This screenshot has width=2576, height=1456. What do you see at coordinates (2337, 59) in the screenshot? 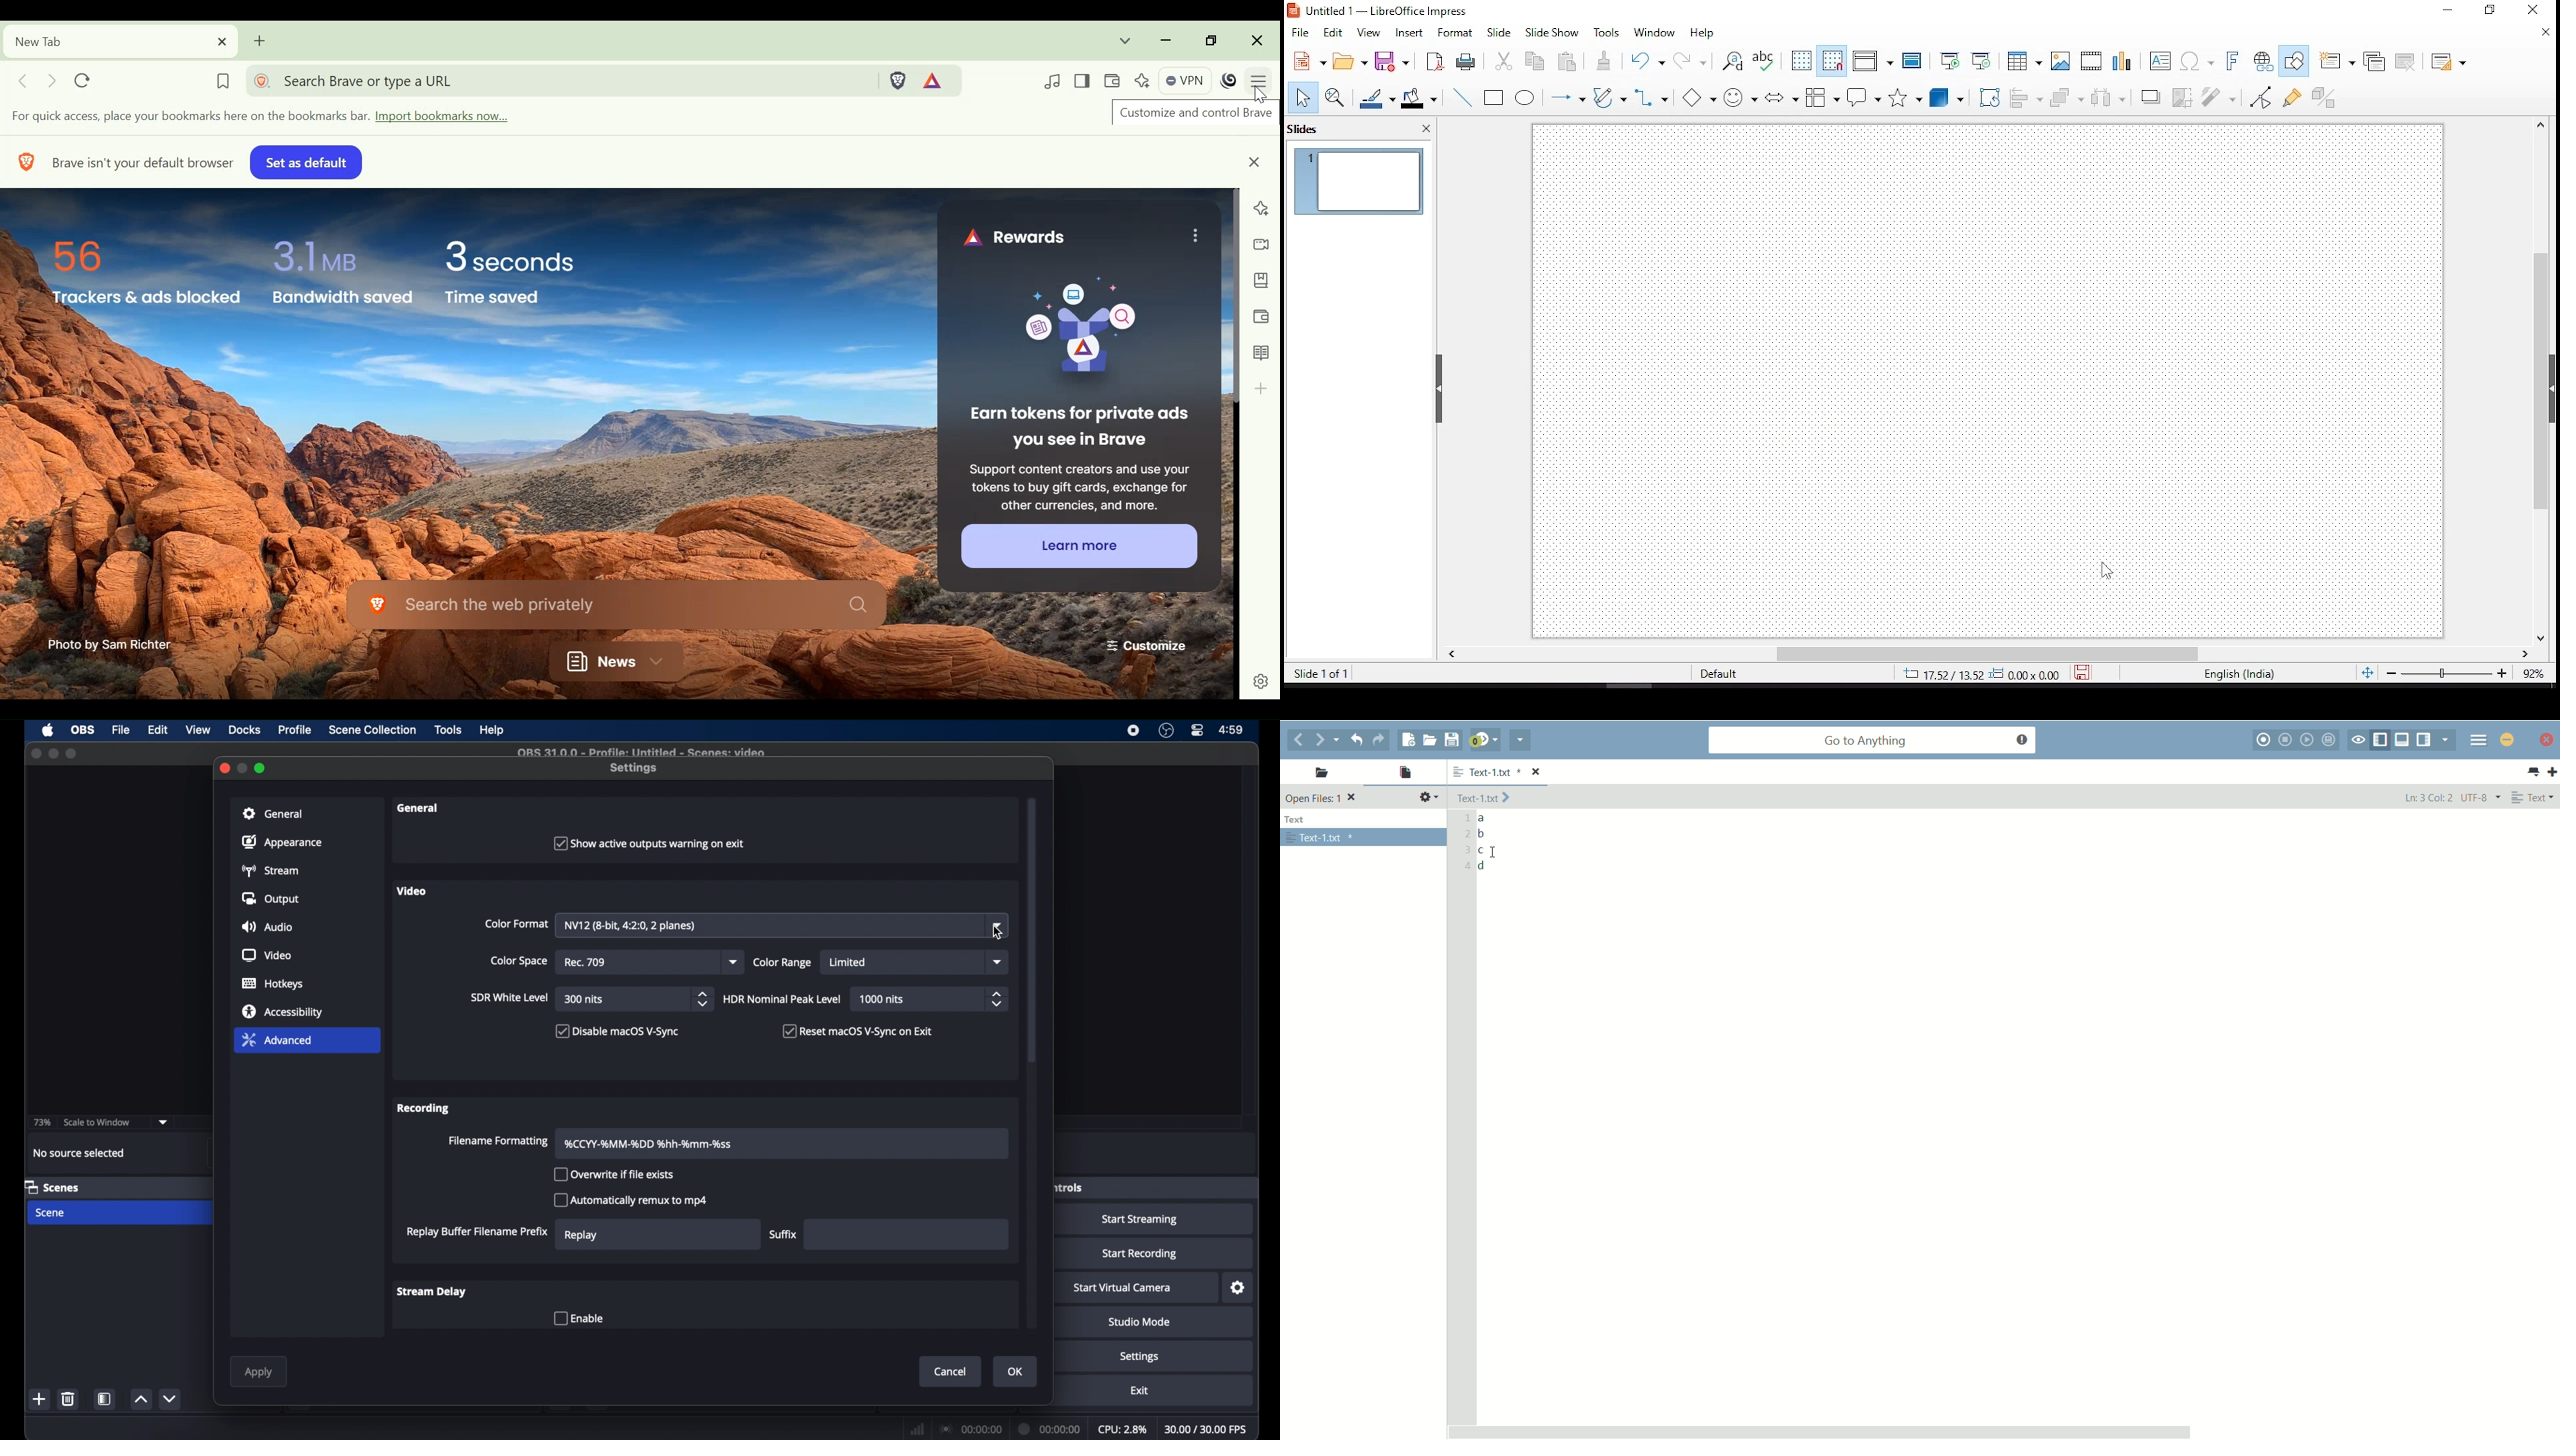
I see `new slide` at bounding box center [2337, 59].